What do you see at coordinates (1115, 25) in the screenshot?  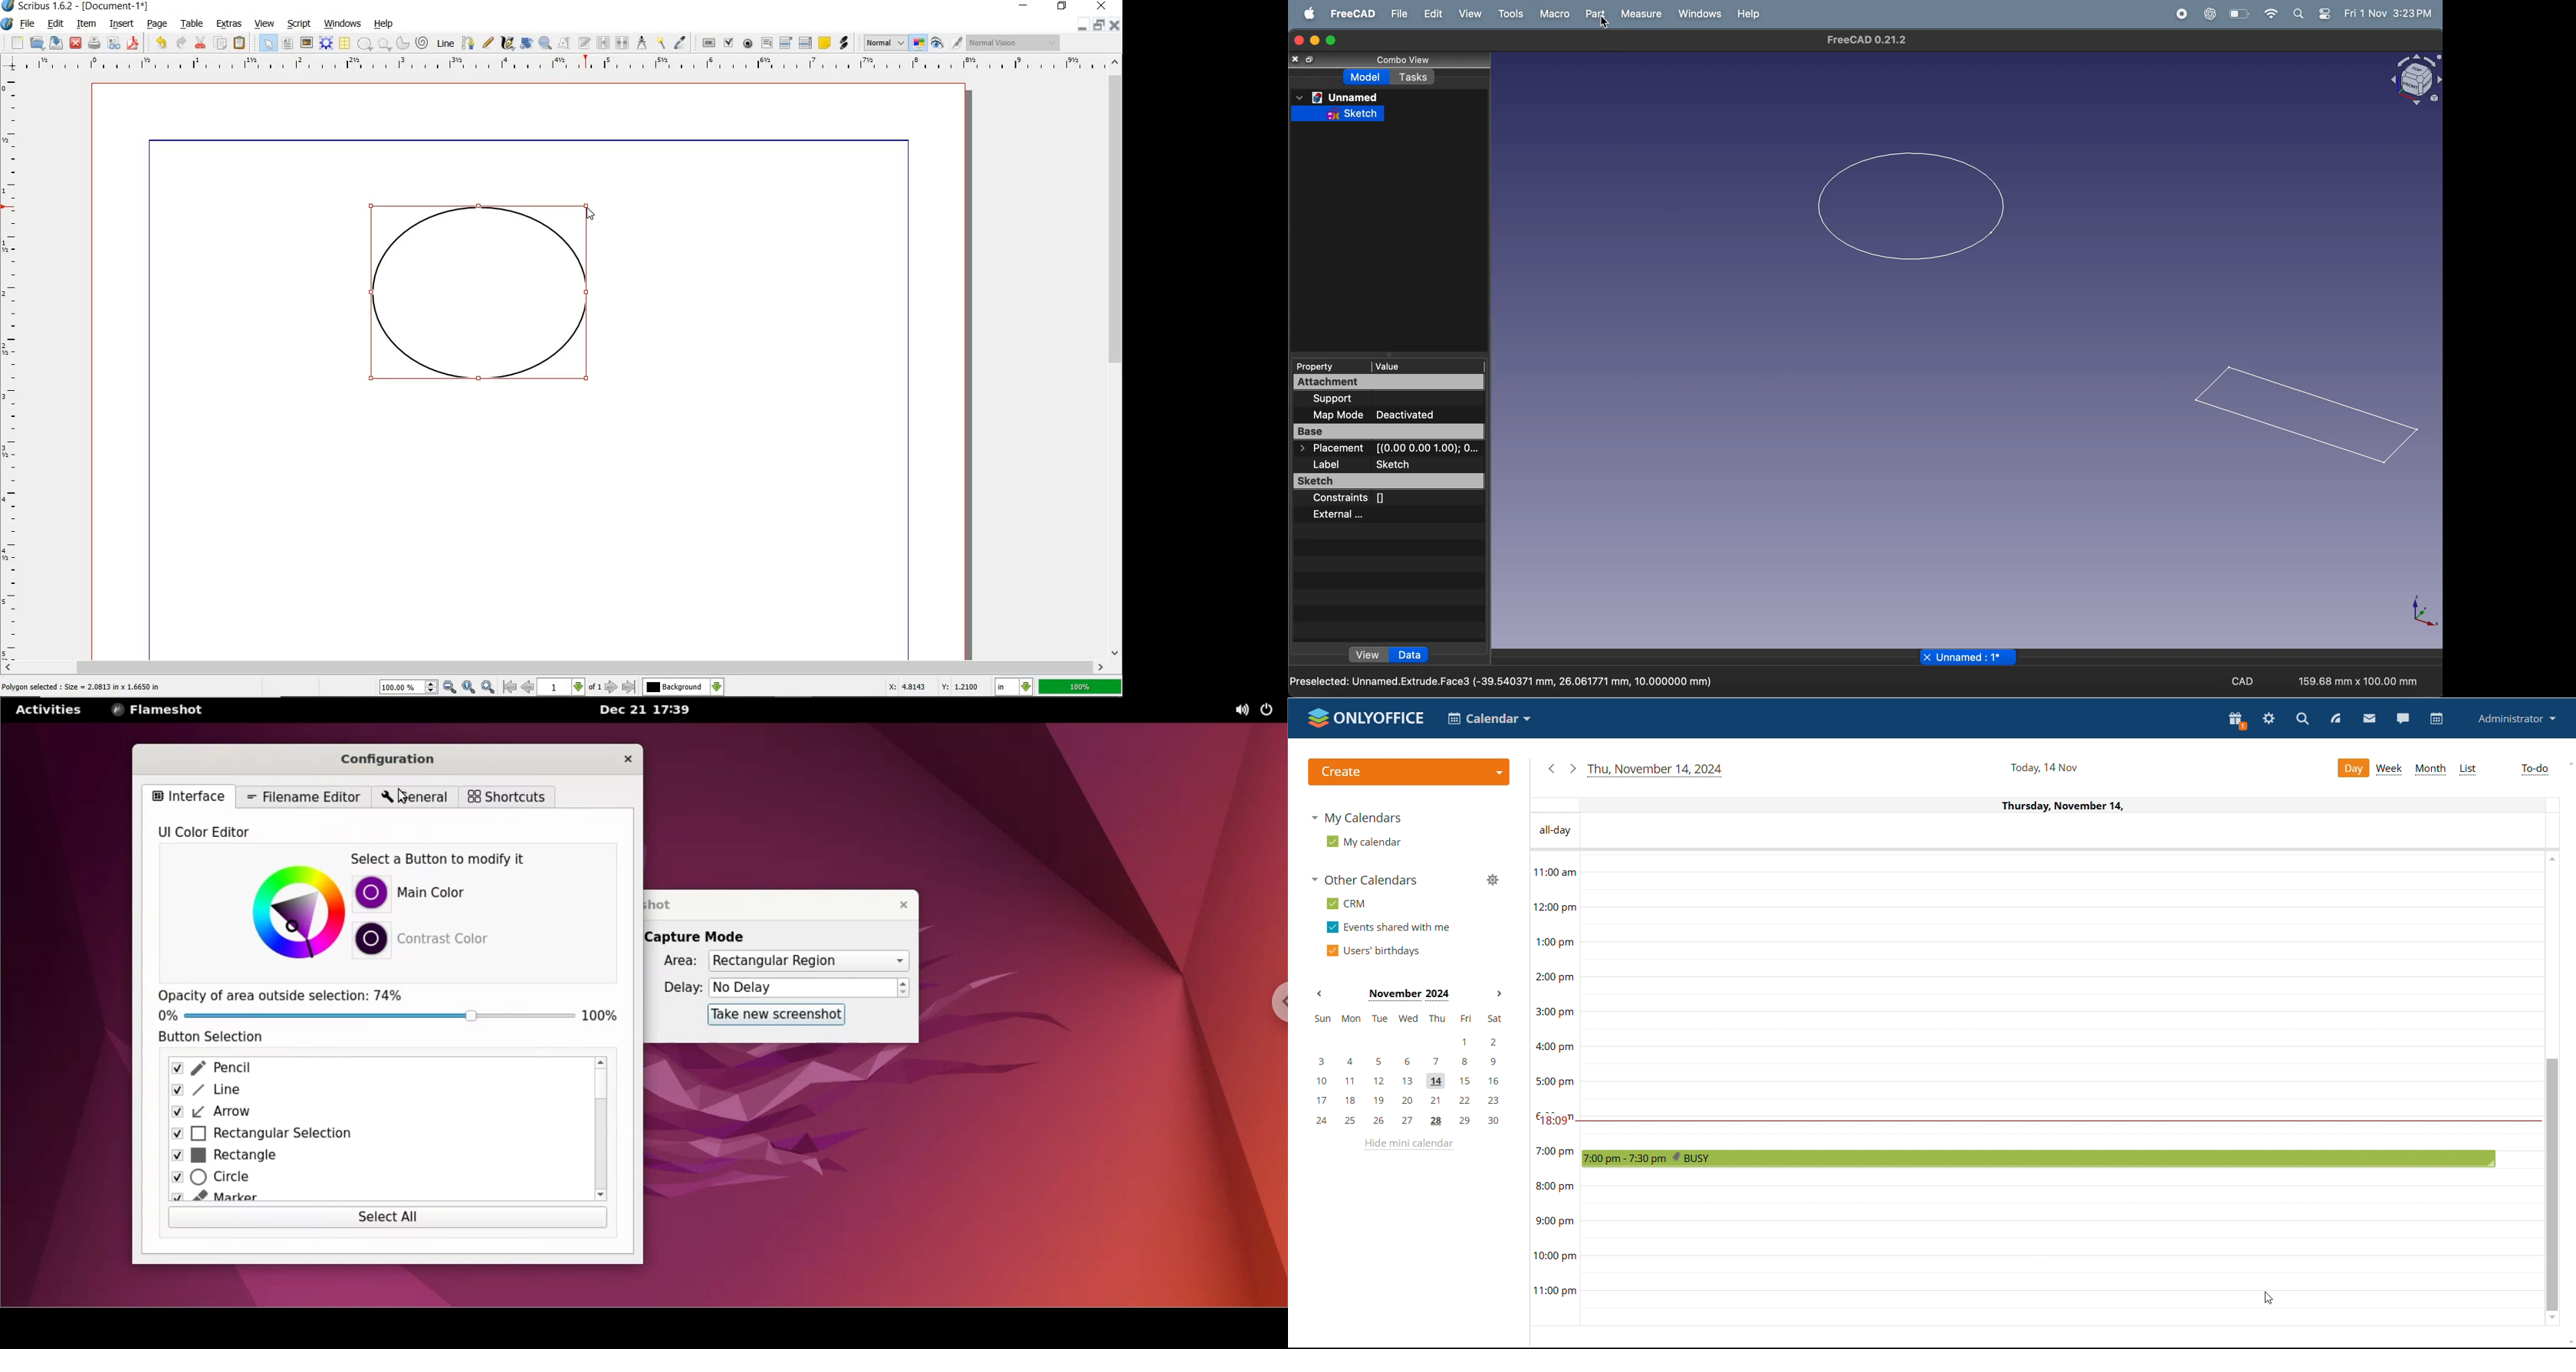 I see `CLOSE` at bounding box center [1115, 25].